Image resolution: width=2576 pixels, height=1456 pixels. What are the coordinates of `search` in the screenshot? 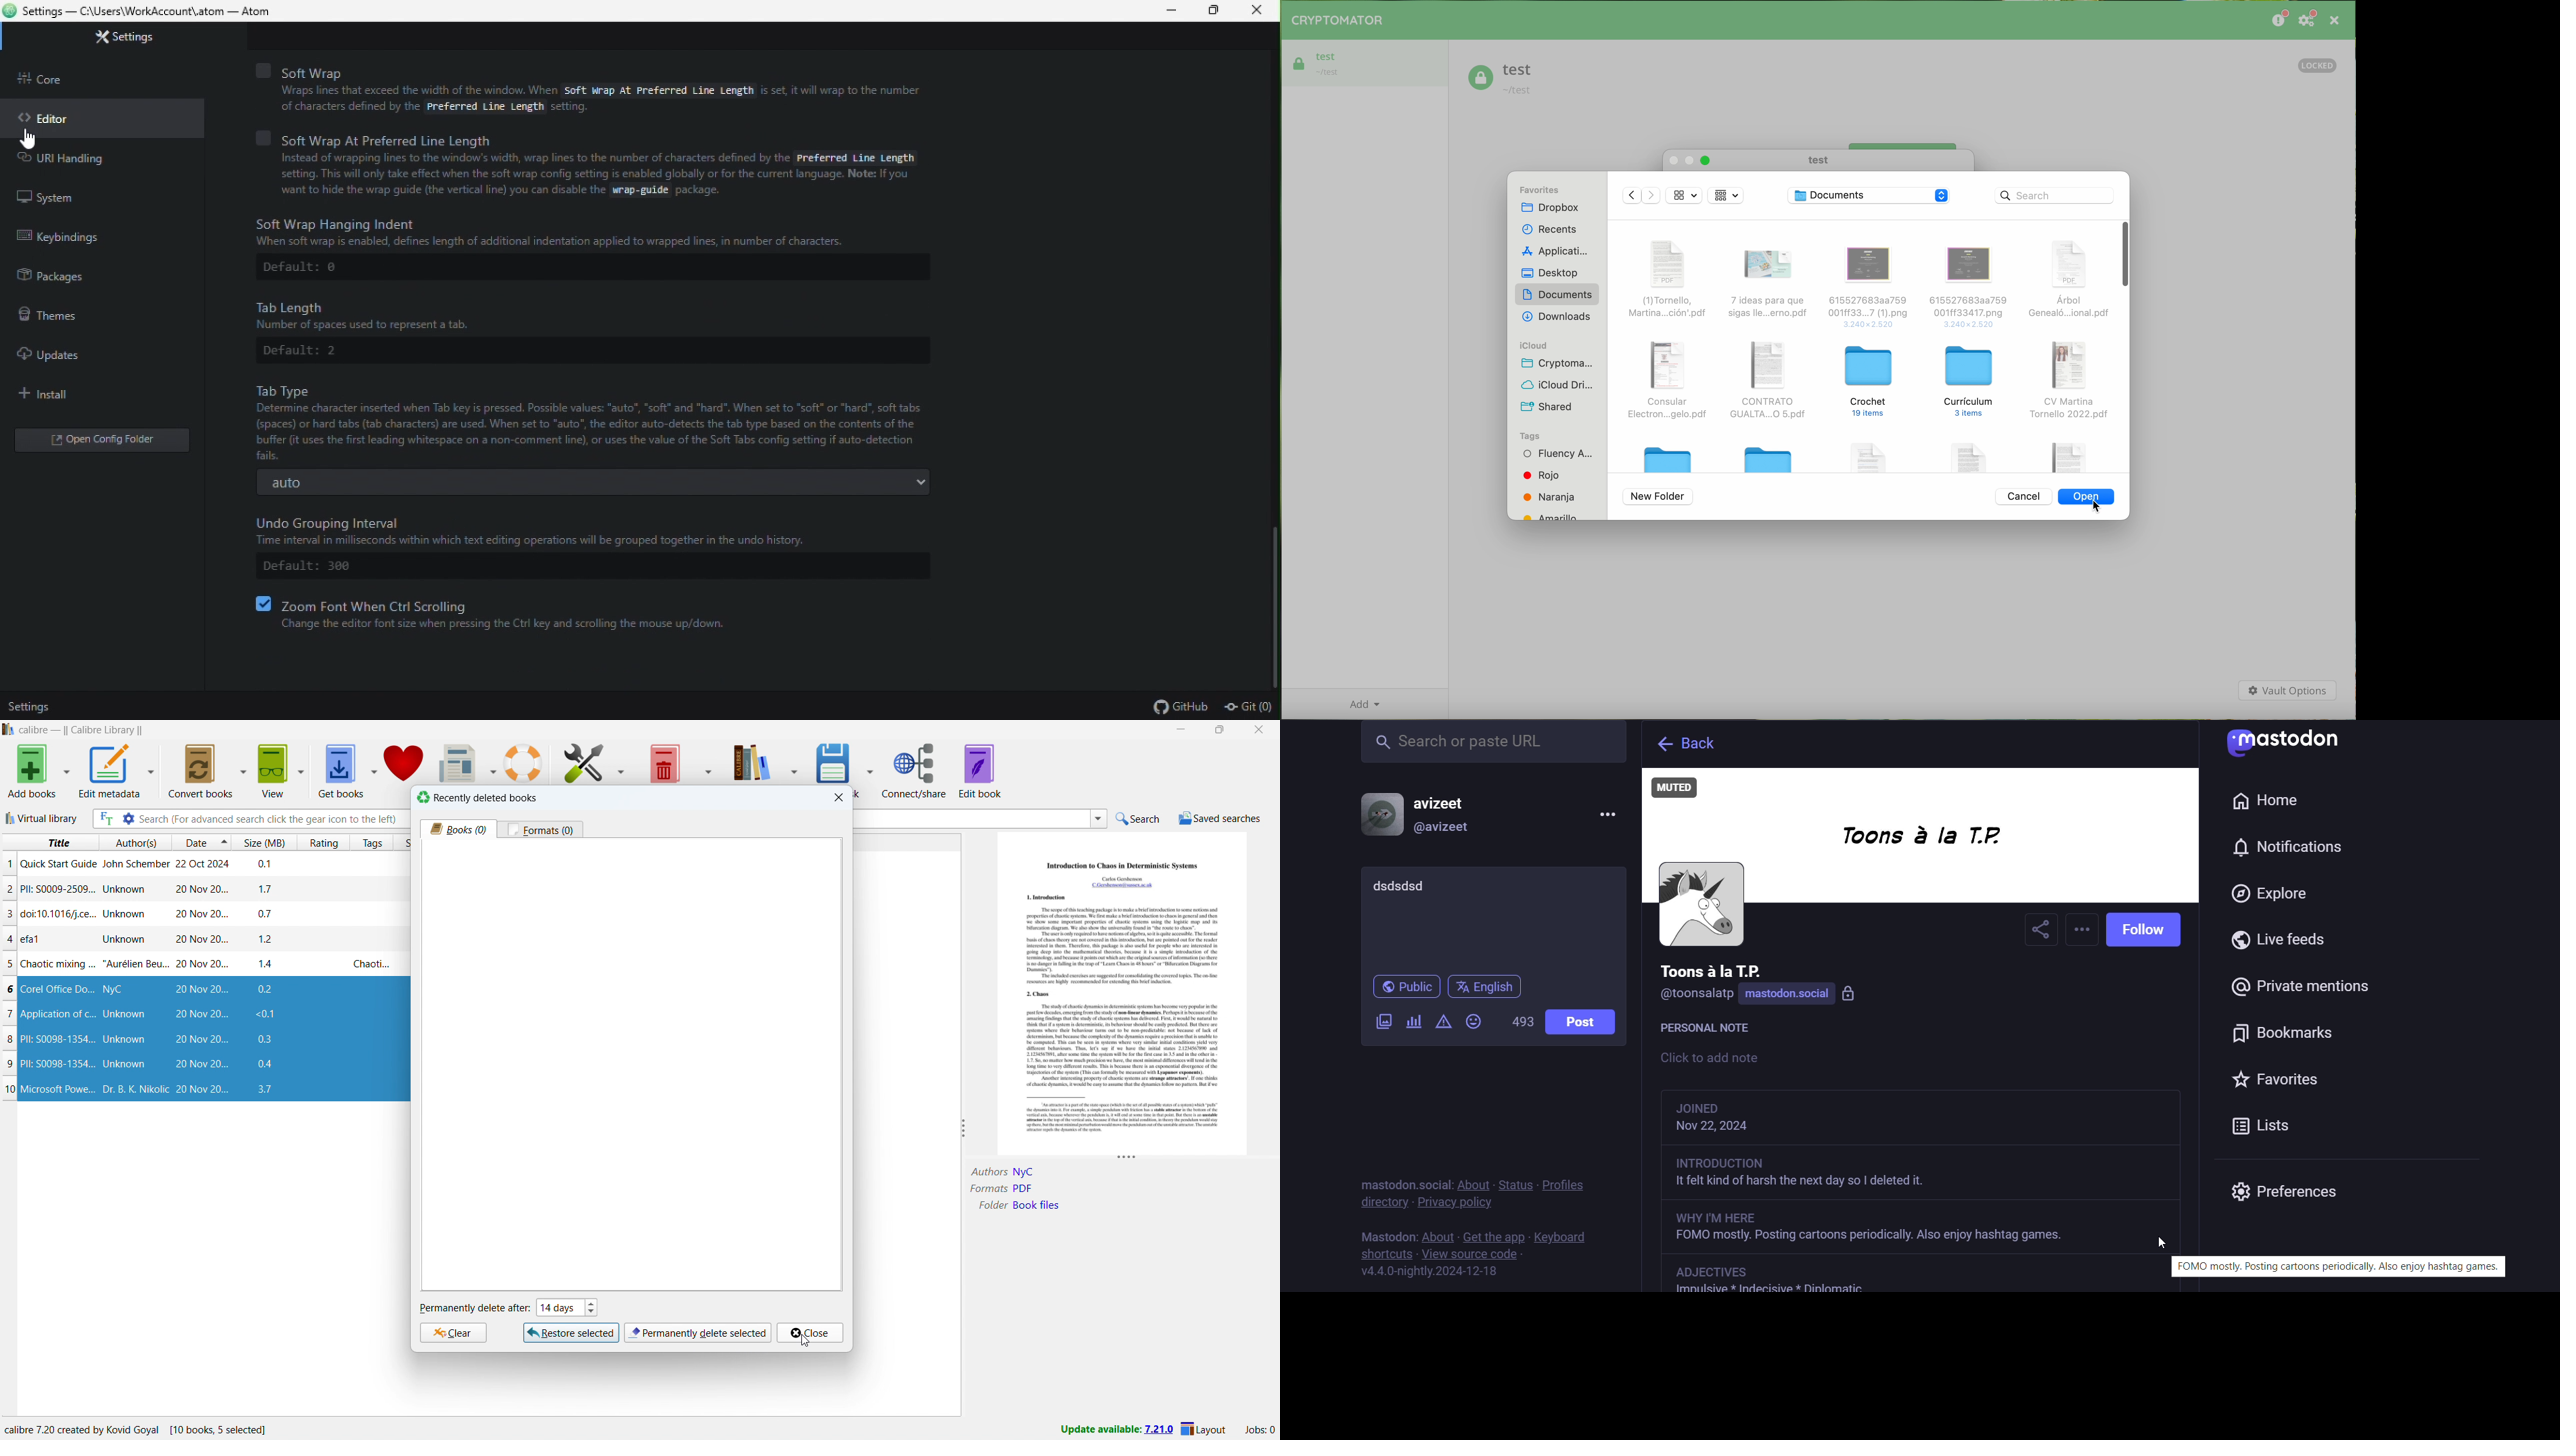 It's located at (1493, 742).